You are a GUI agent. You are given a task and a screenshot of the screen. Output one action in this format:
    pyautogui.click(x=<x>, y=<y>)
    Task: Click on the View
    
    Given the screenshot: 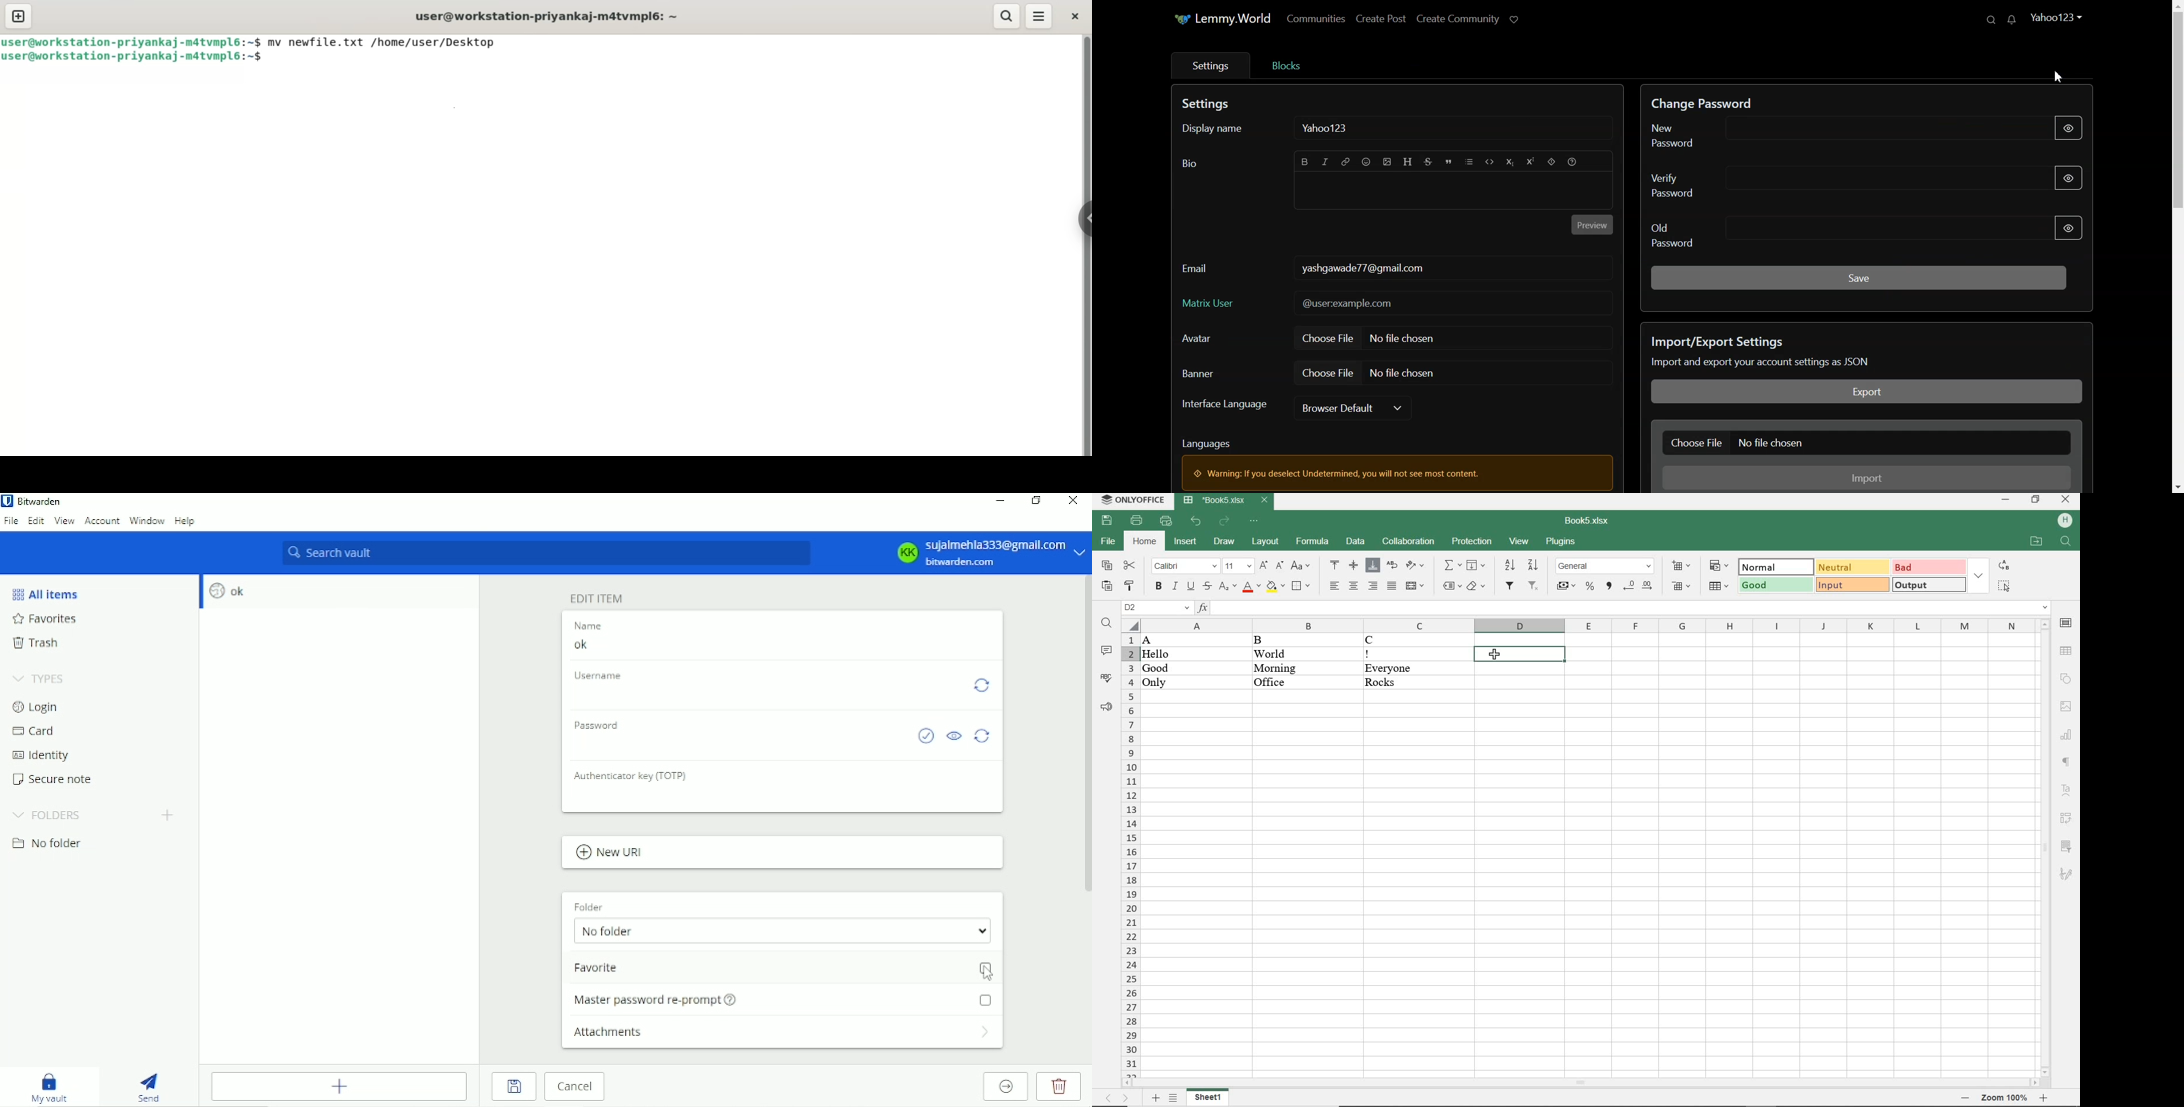 What is the action you would take?
    pyautogui.click(x=65, y=522)
    